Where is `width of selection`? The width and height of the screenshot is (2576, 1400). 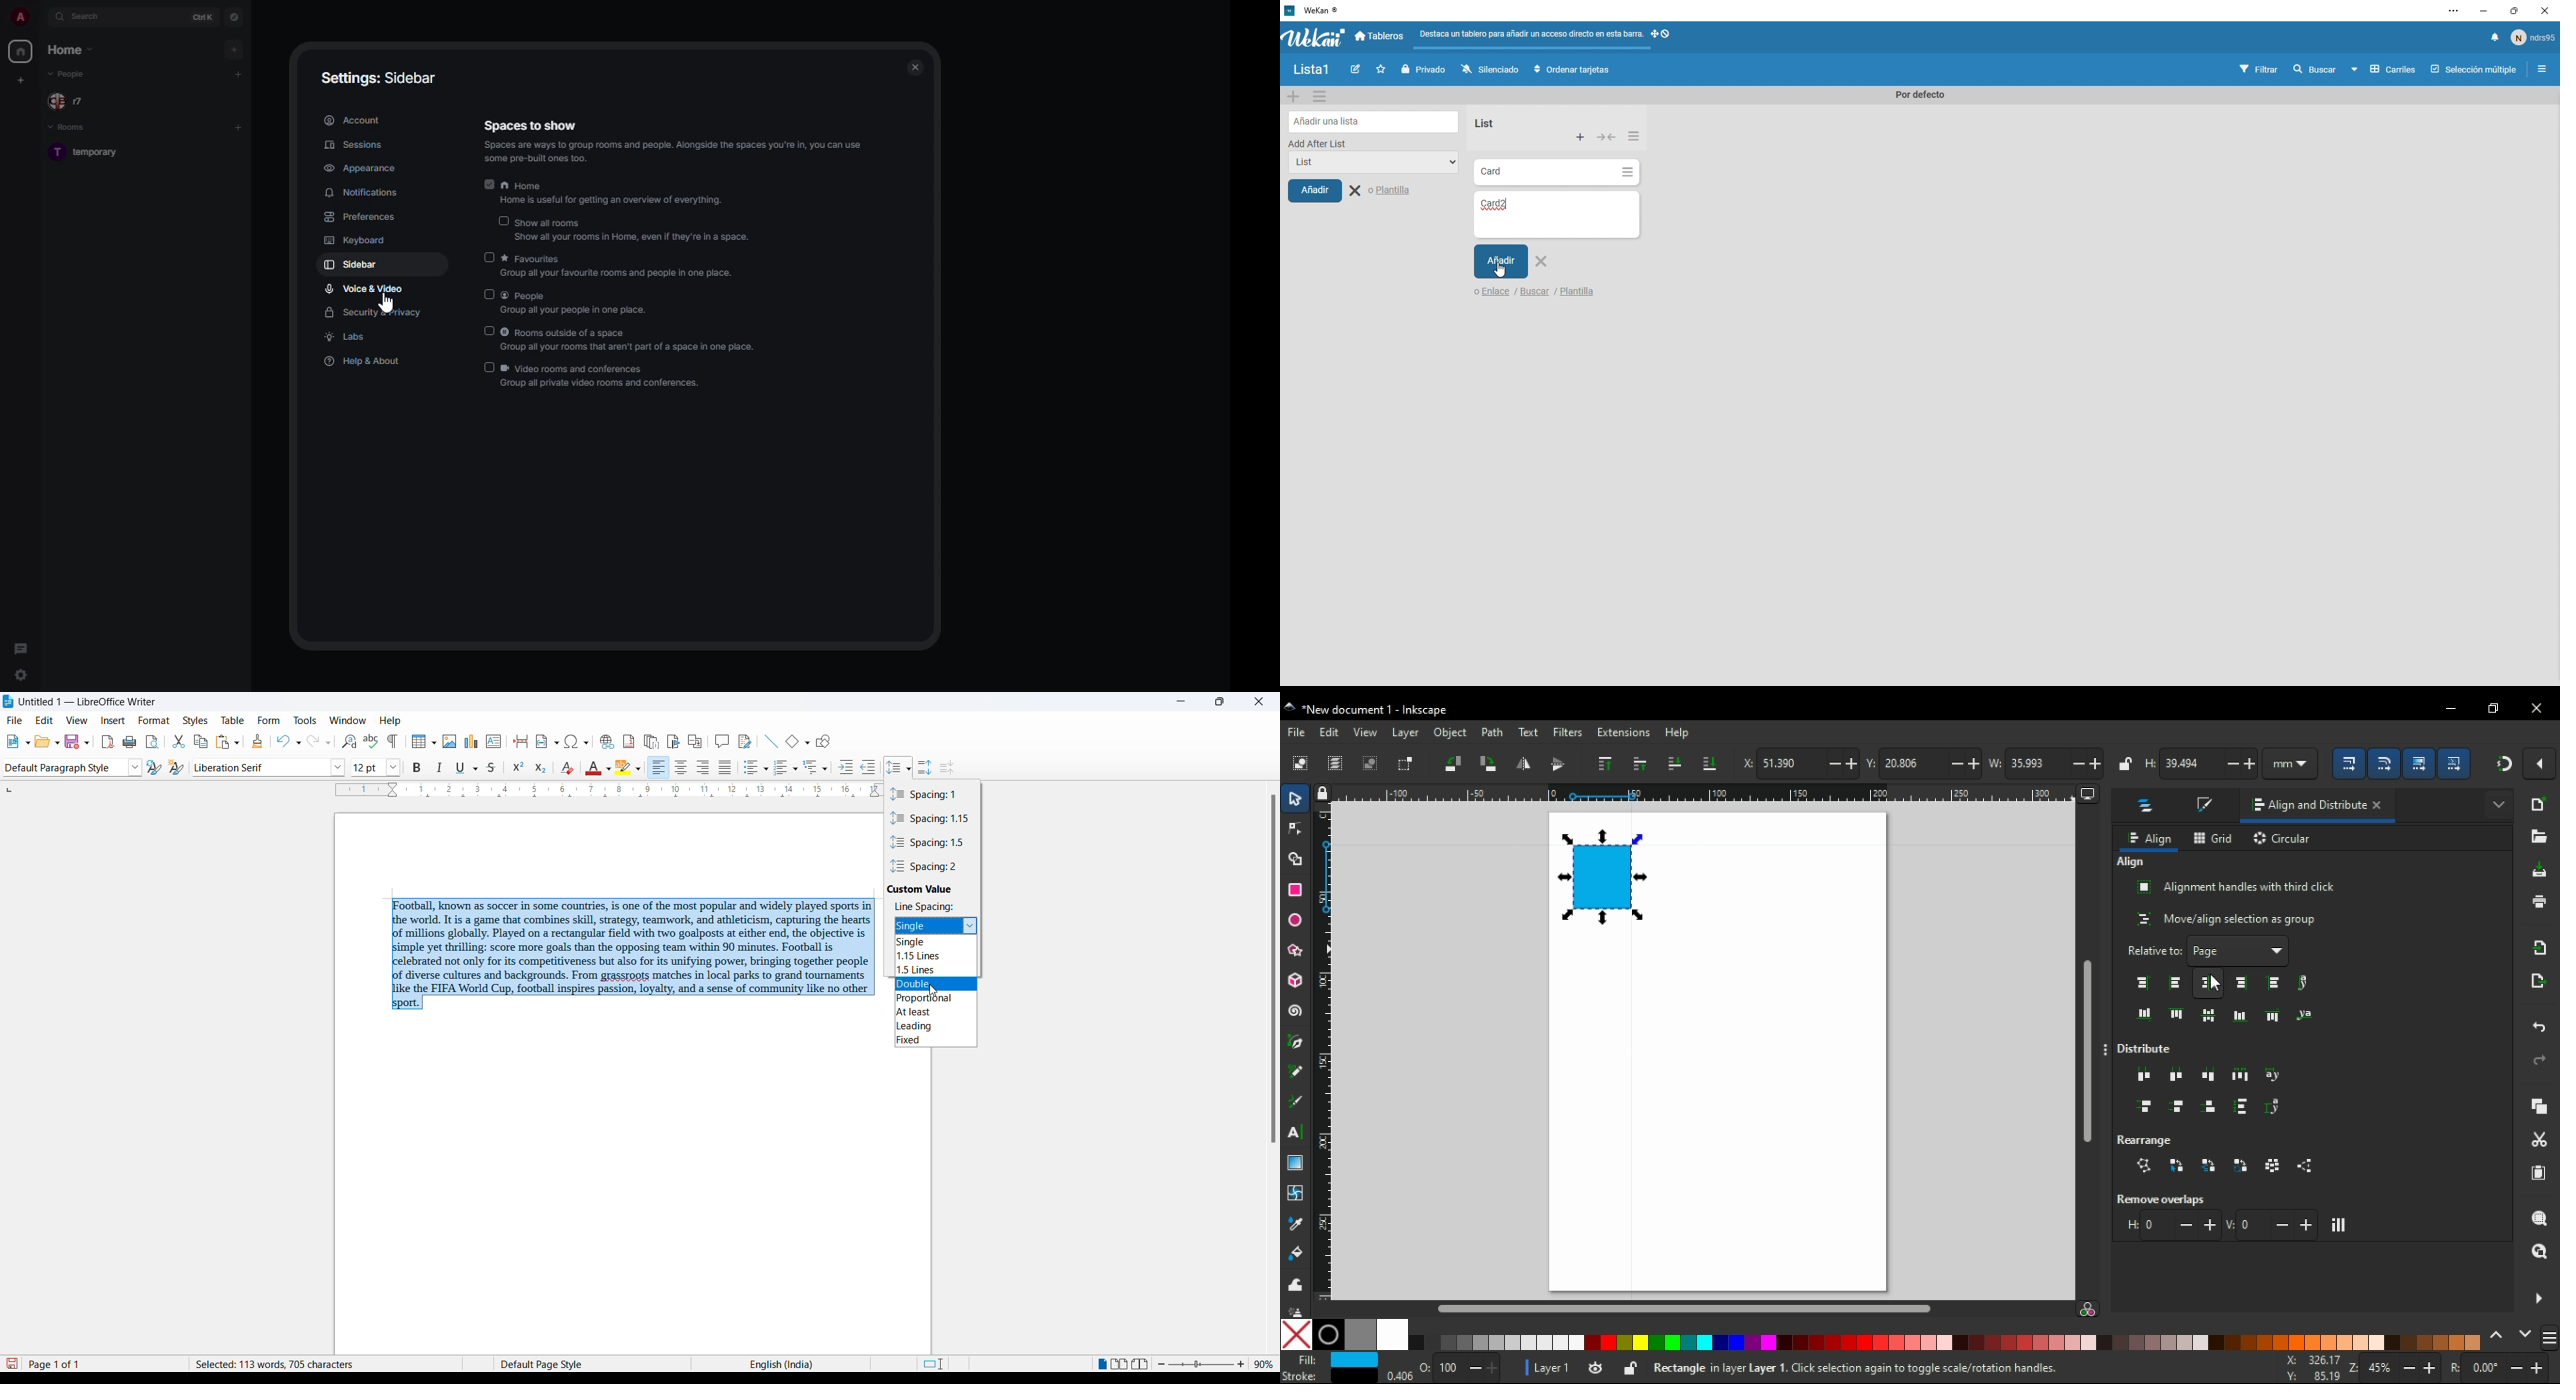
width of selection is located at coordinates (2046, 763).